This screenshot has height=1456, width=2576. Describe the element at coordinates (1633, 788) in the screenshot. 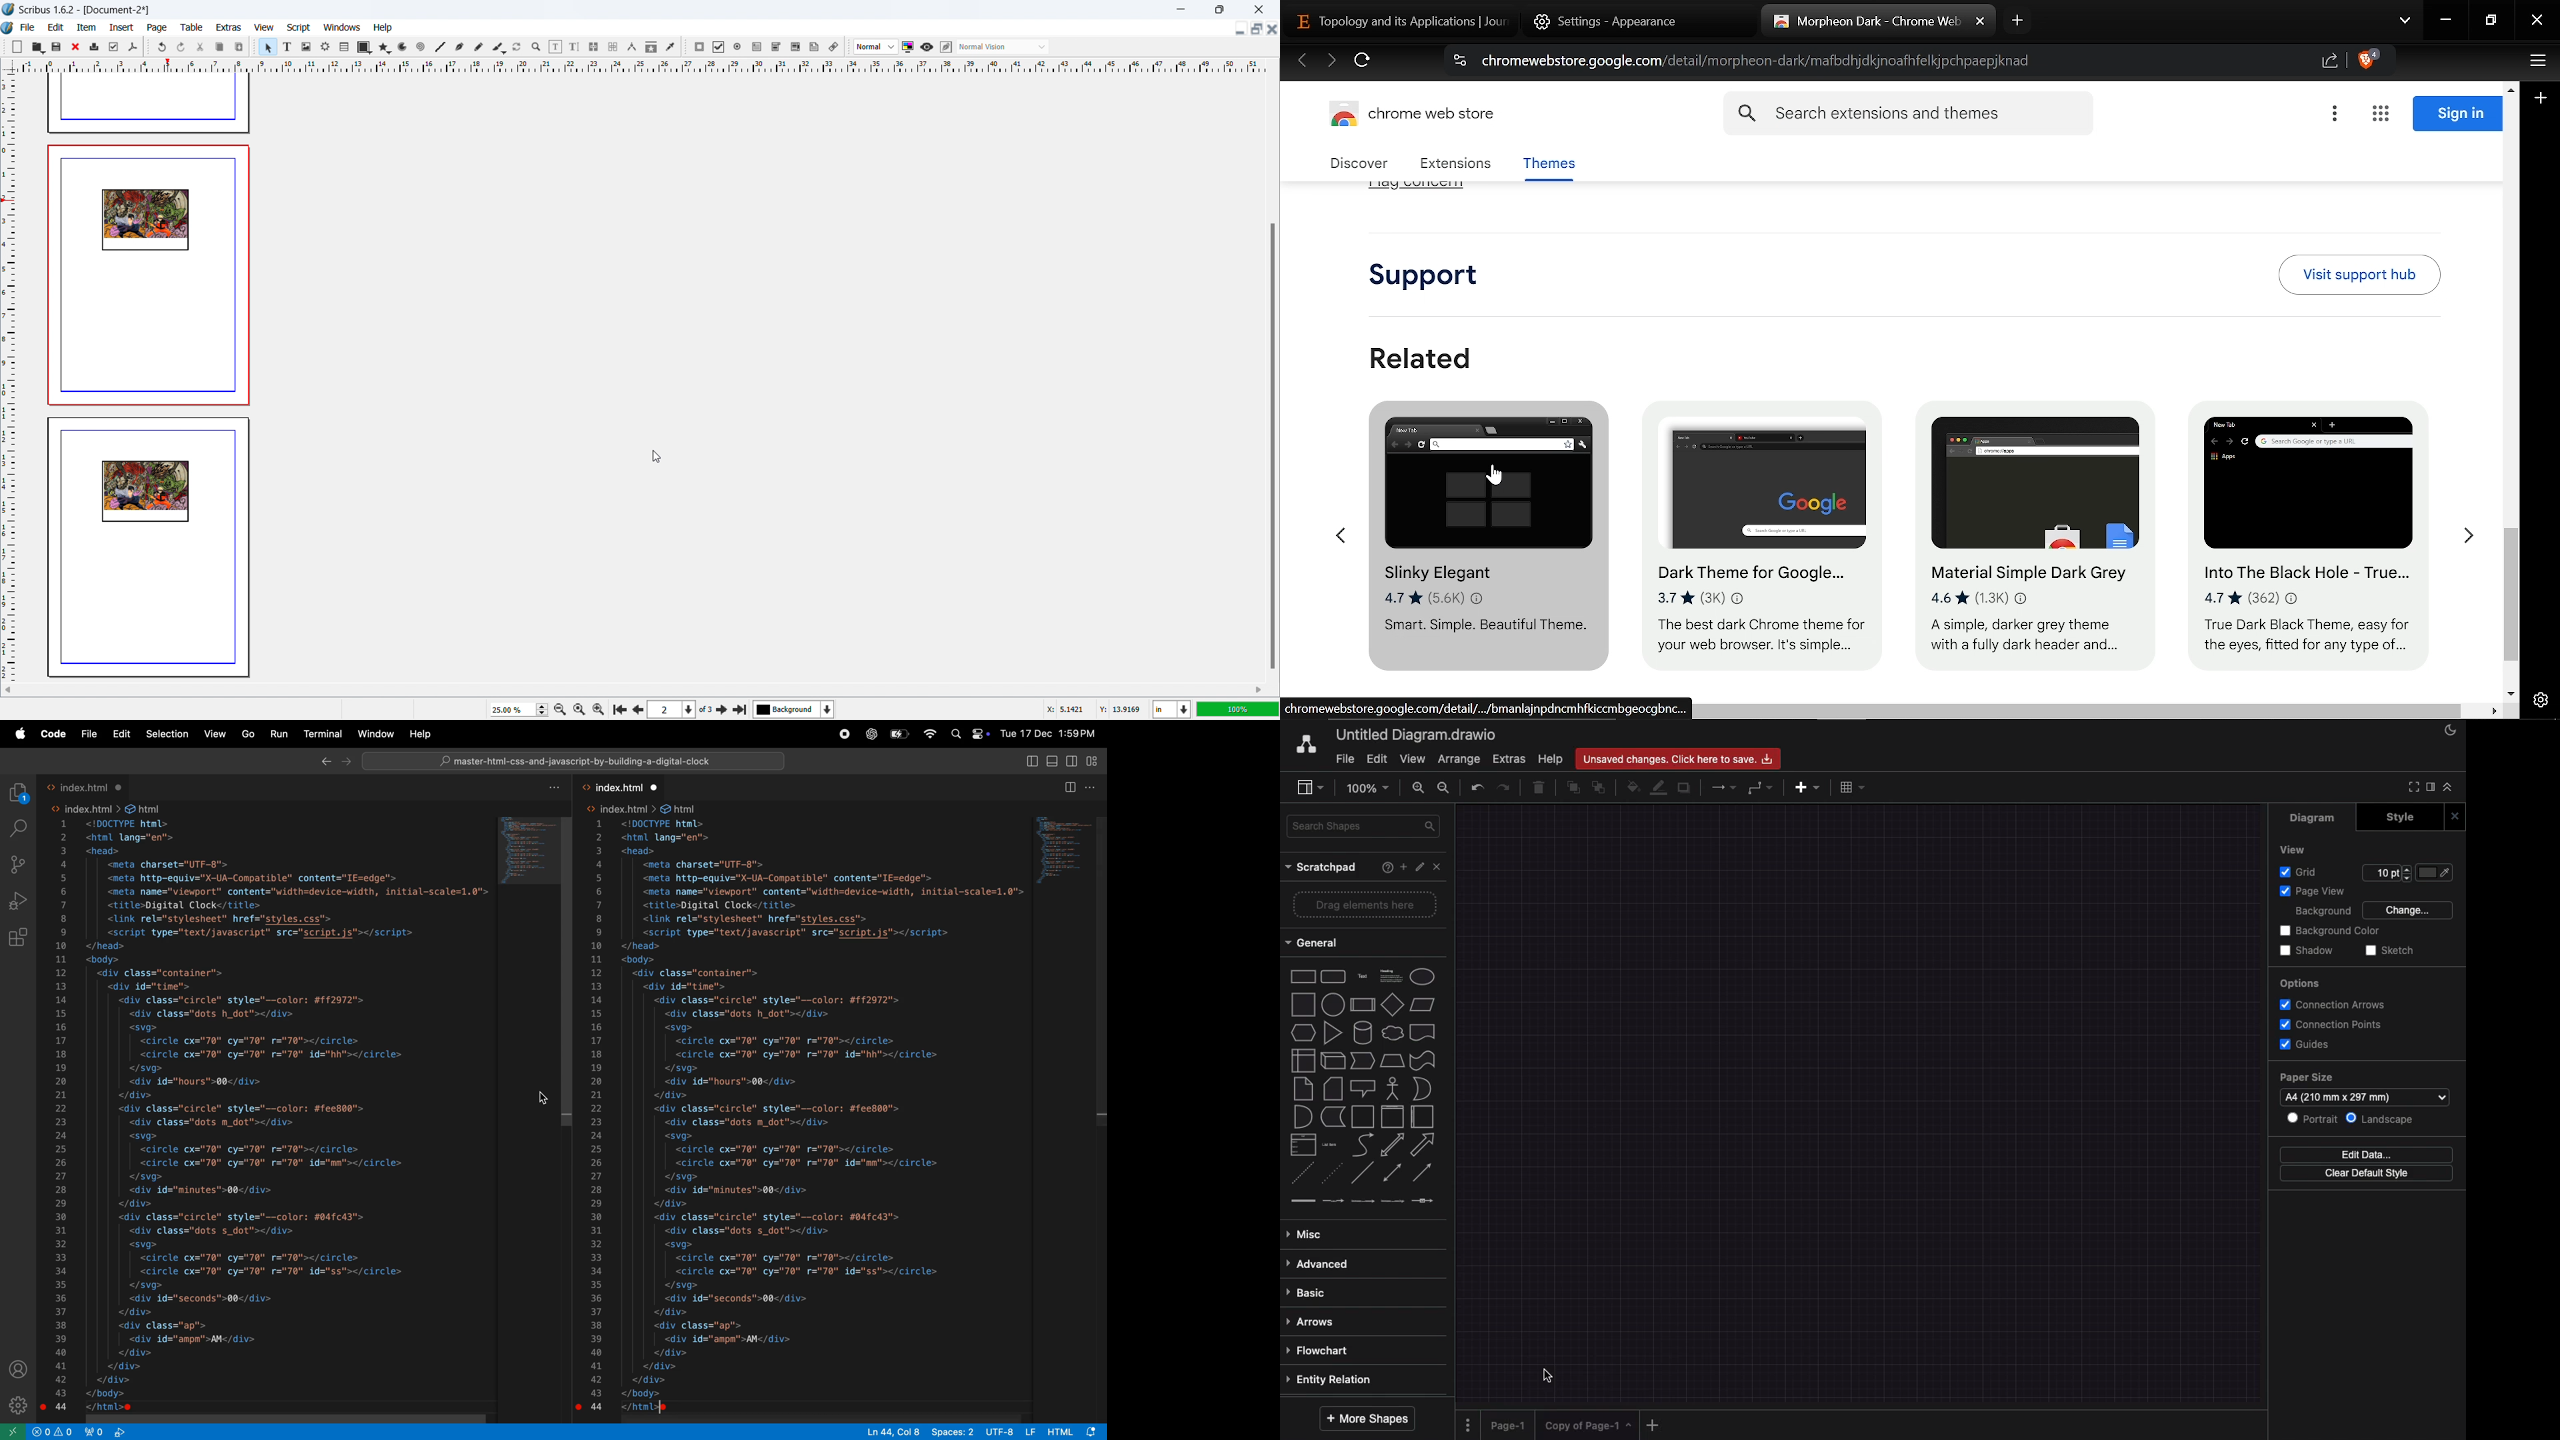

I see `fill color` at that location.